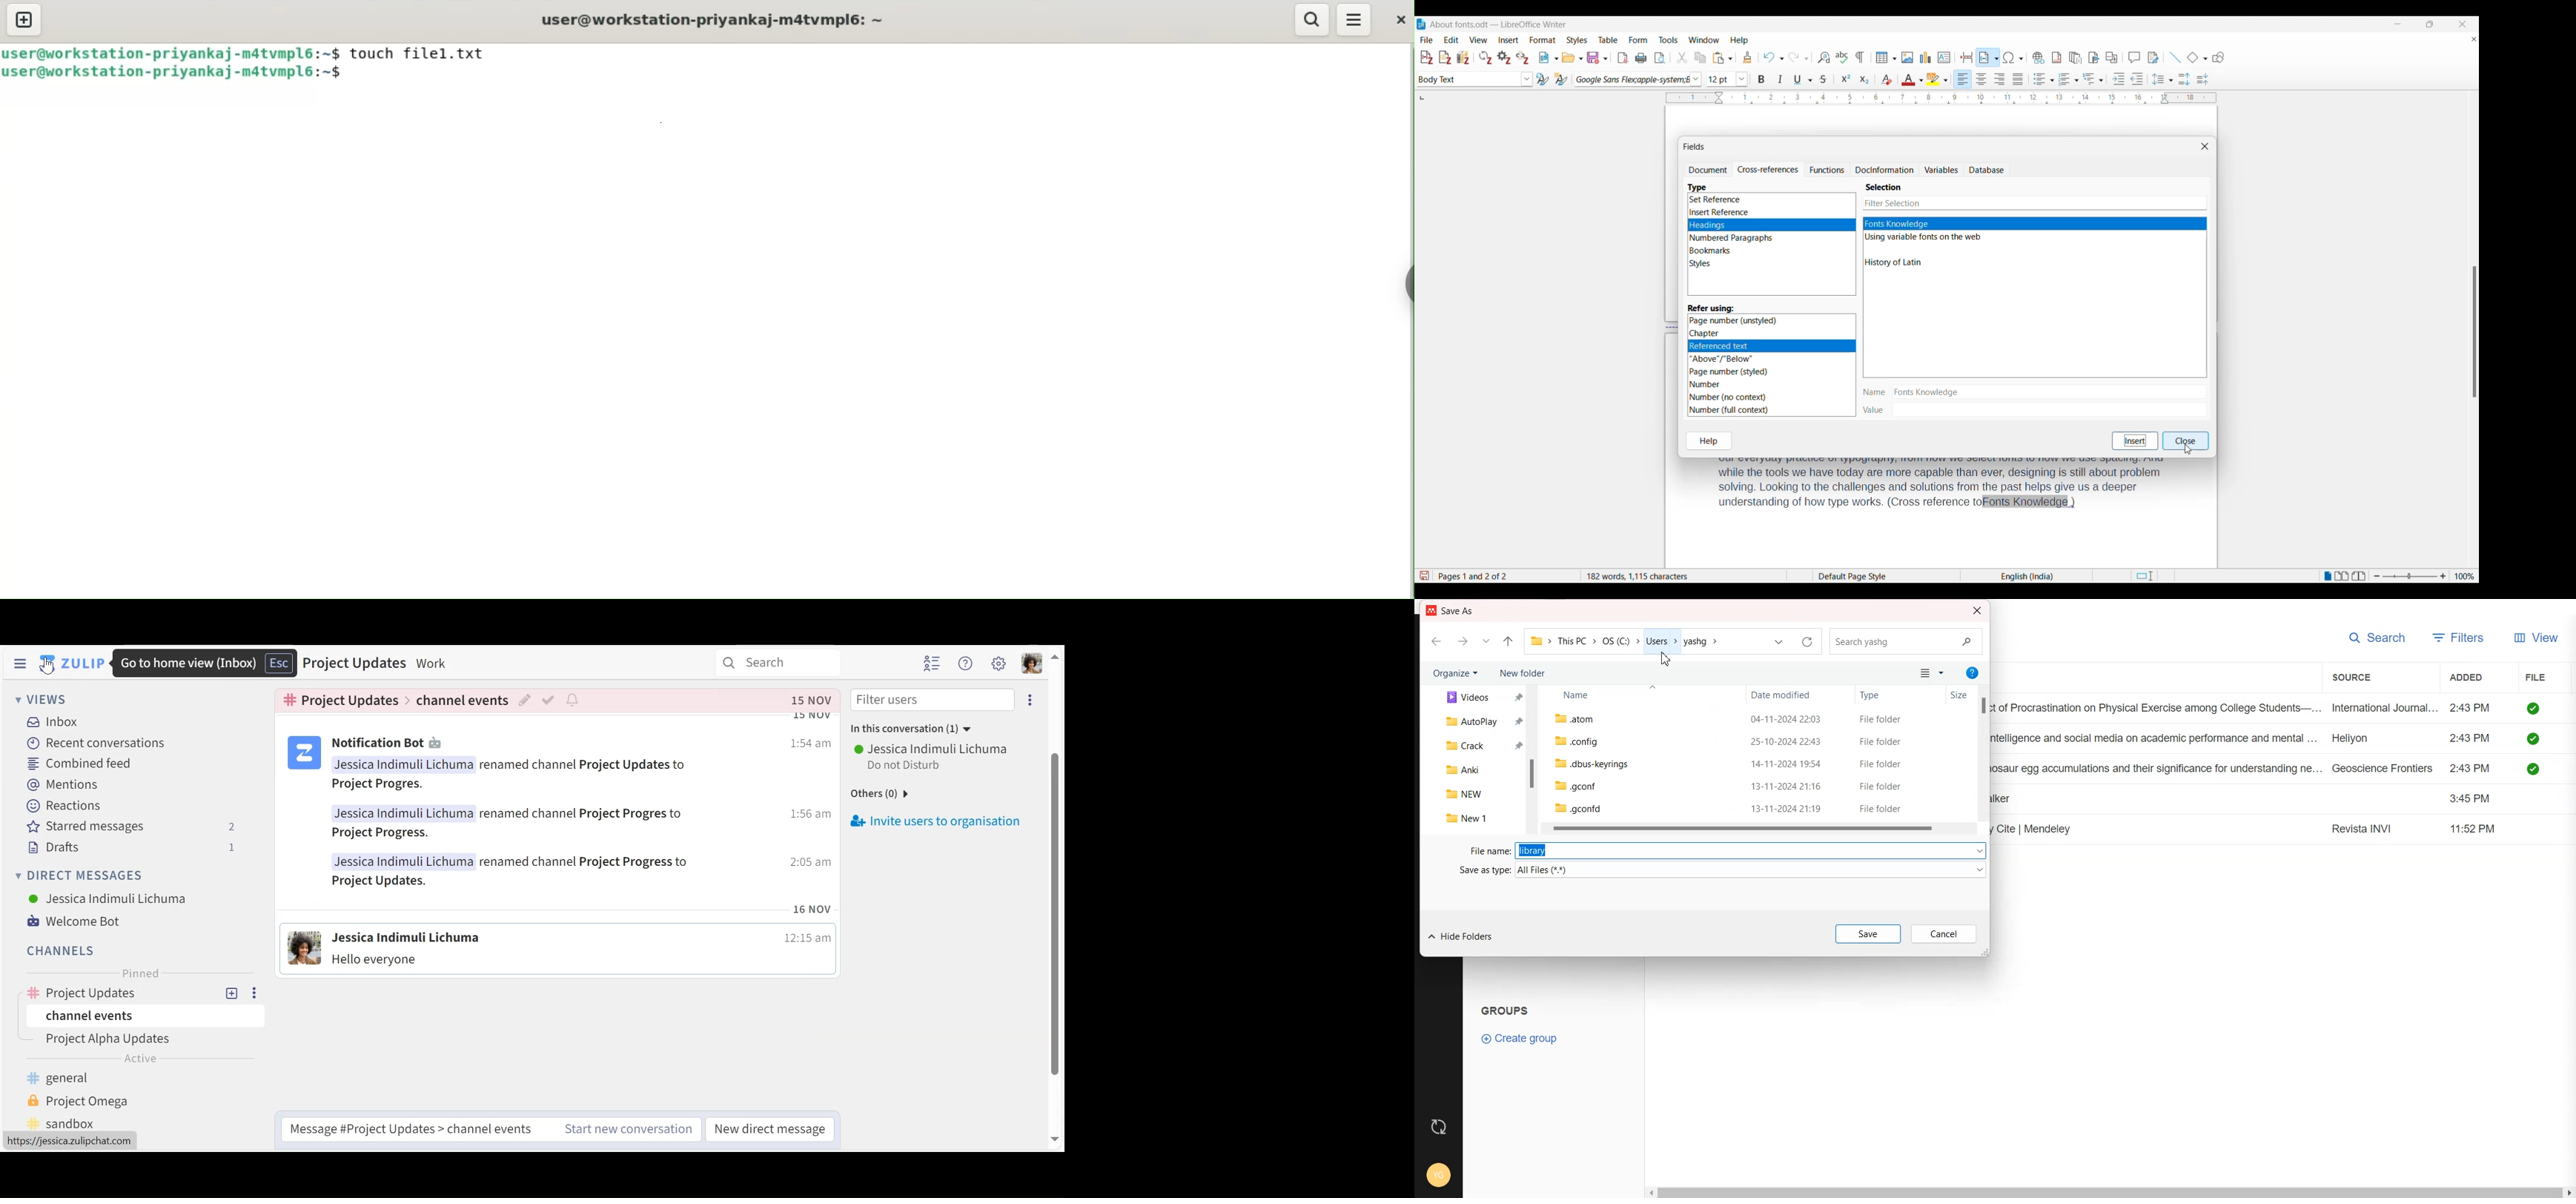 This screenshot has width=2576, height=1204. Describe the element at coordinates (1055, 896) in the screenshot. I see `Vertical Scrollbar` at that location.